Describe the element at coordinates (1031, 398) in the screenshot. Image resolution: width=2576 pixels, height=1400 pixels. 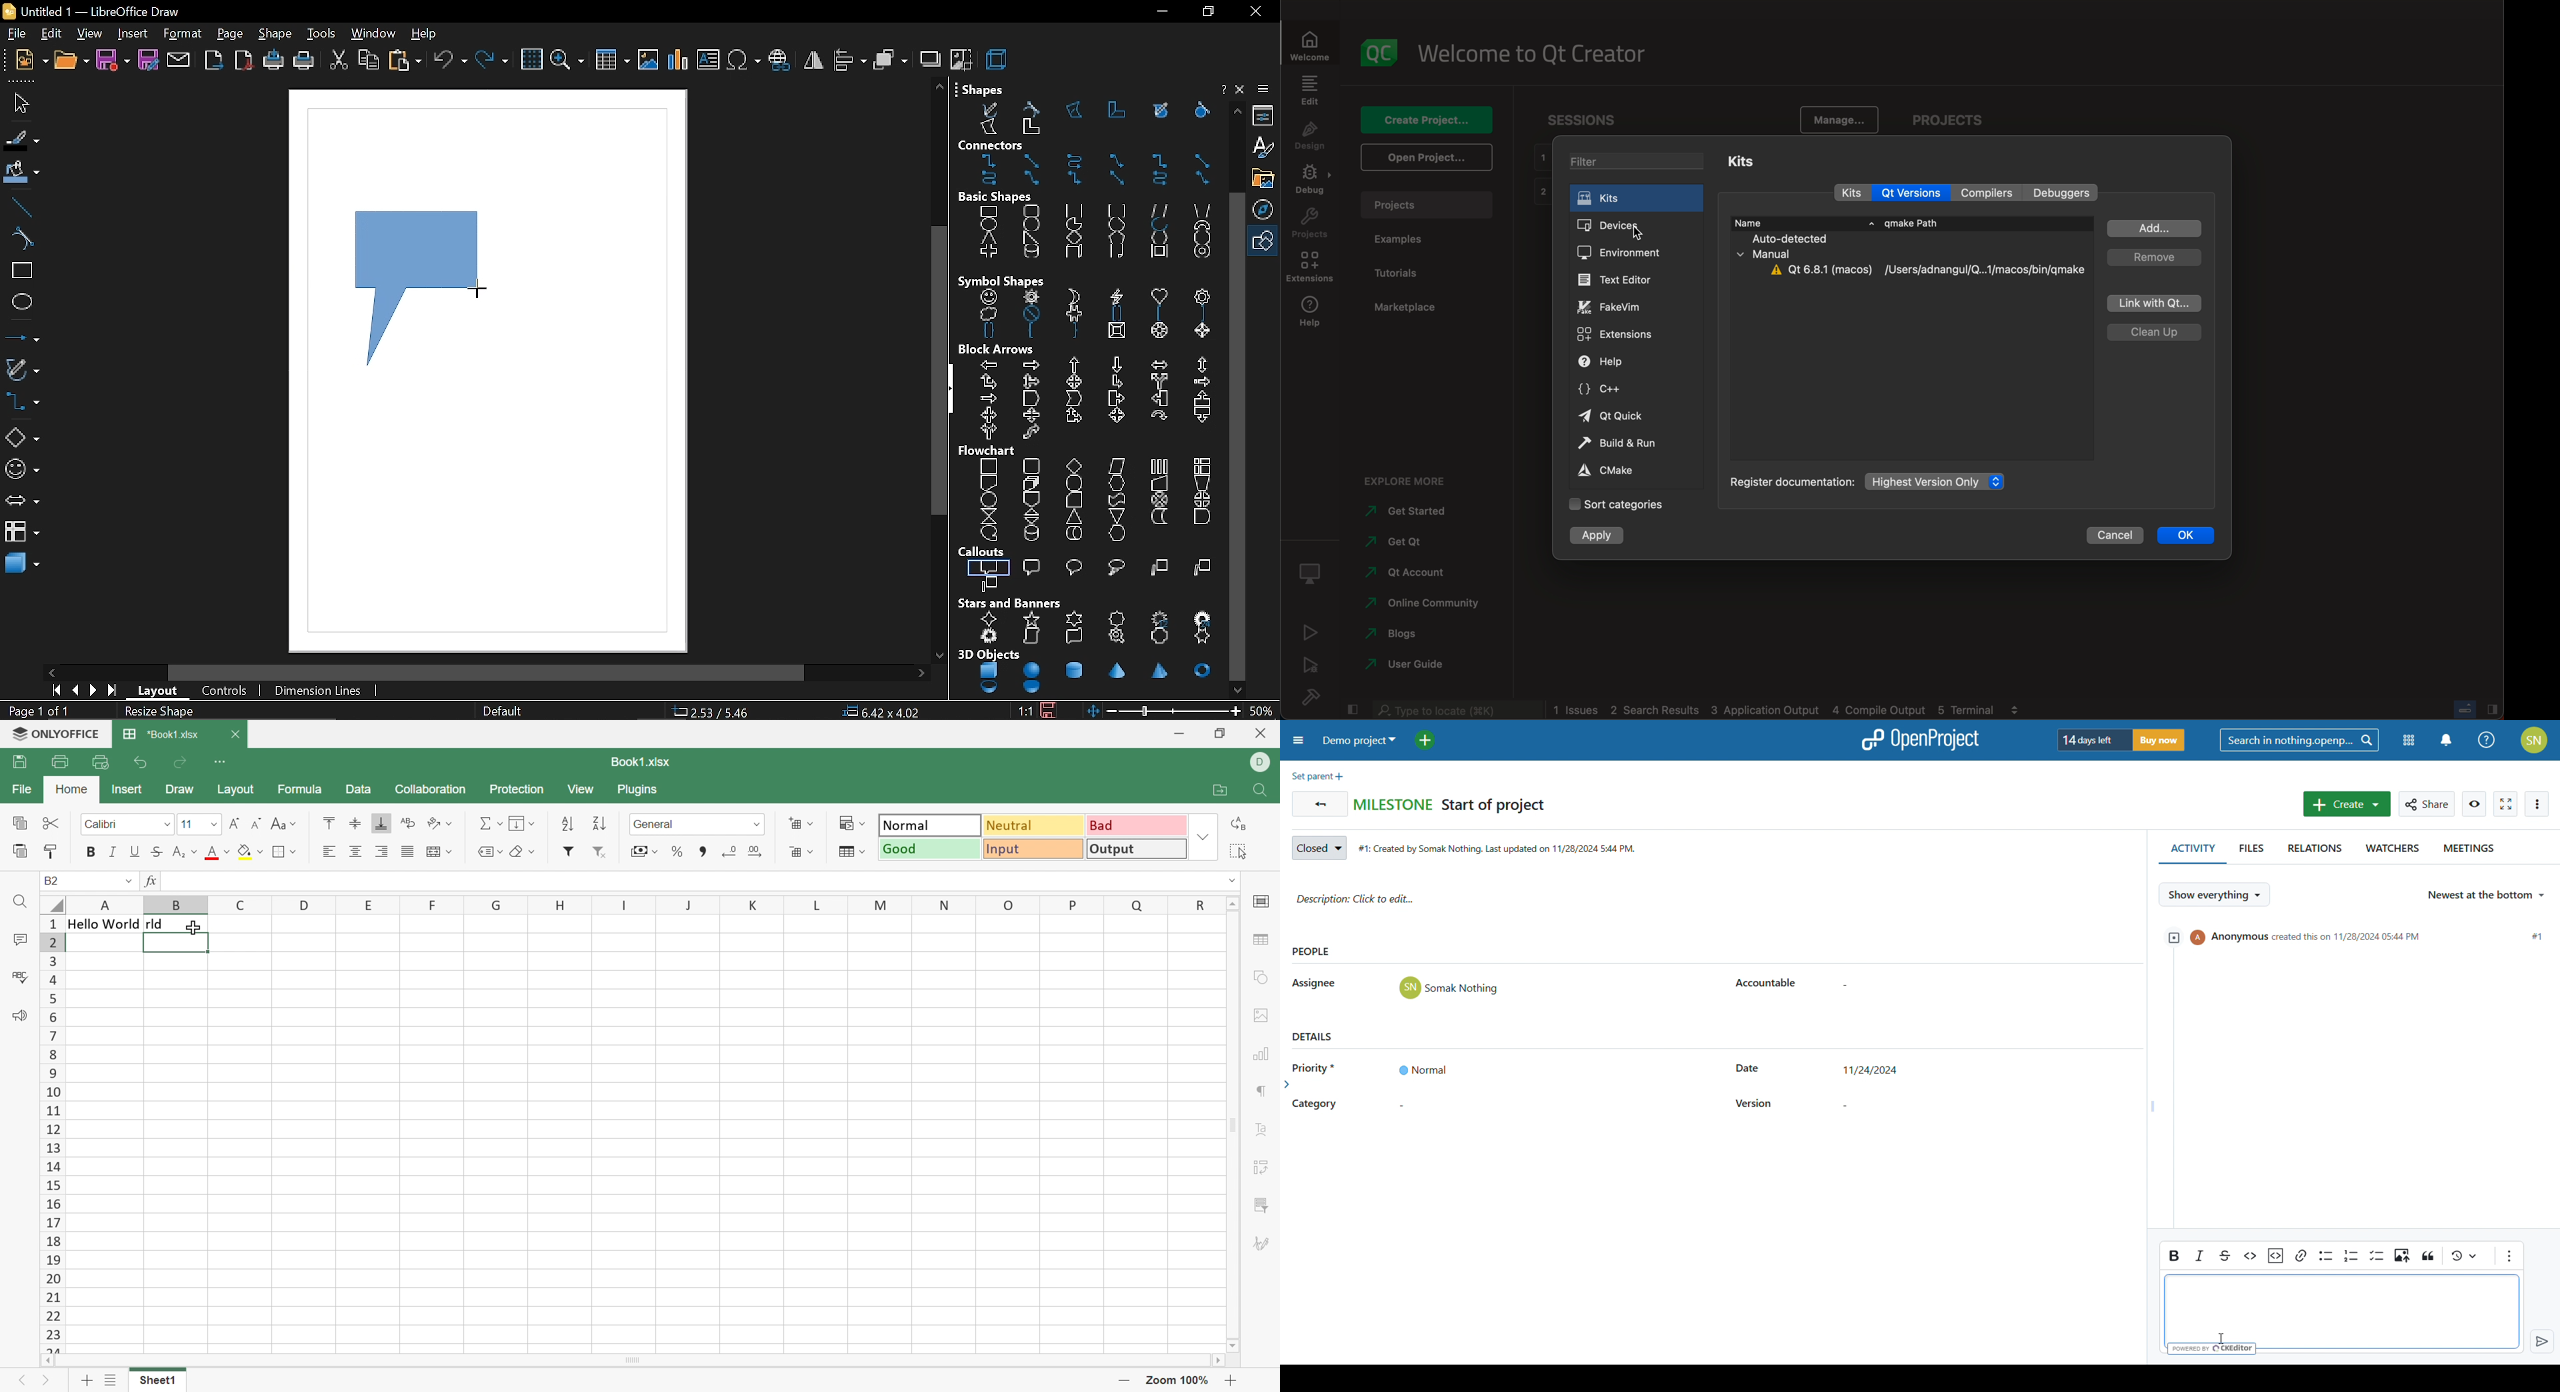
I see `pentagon` at that location.